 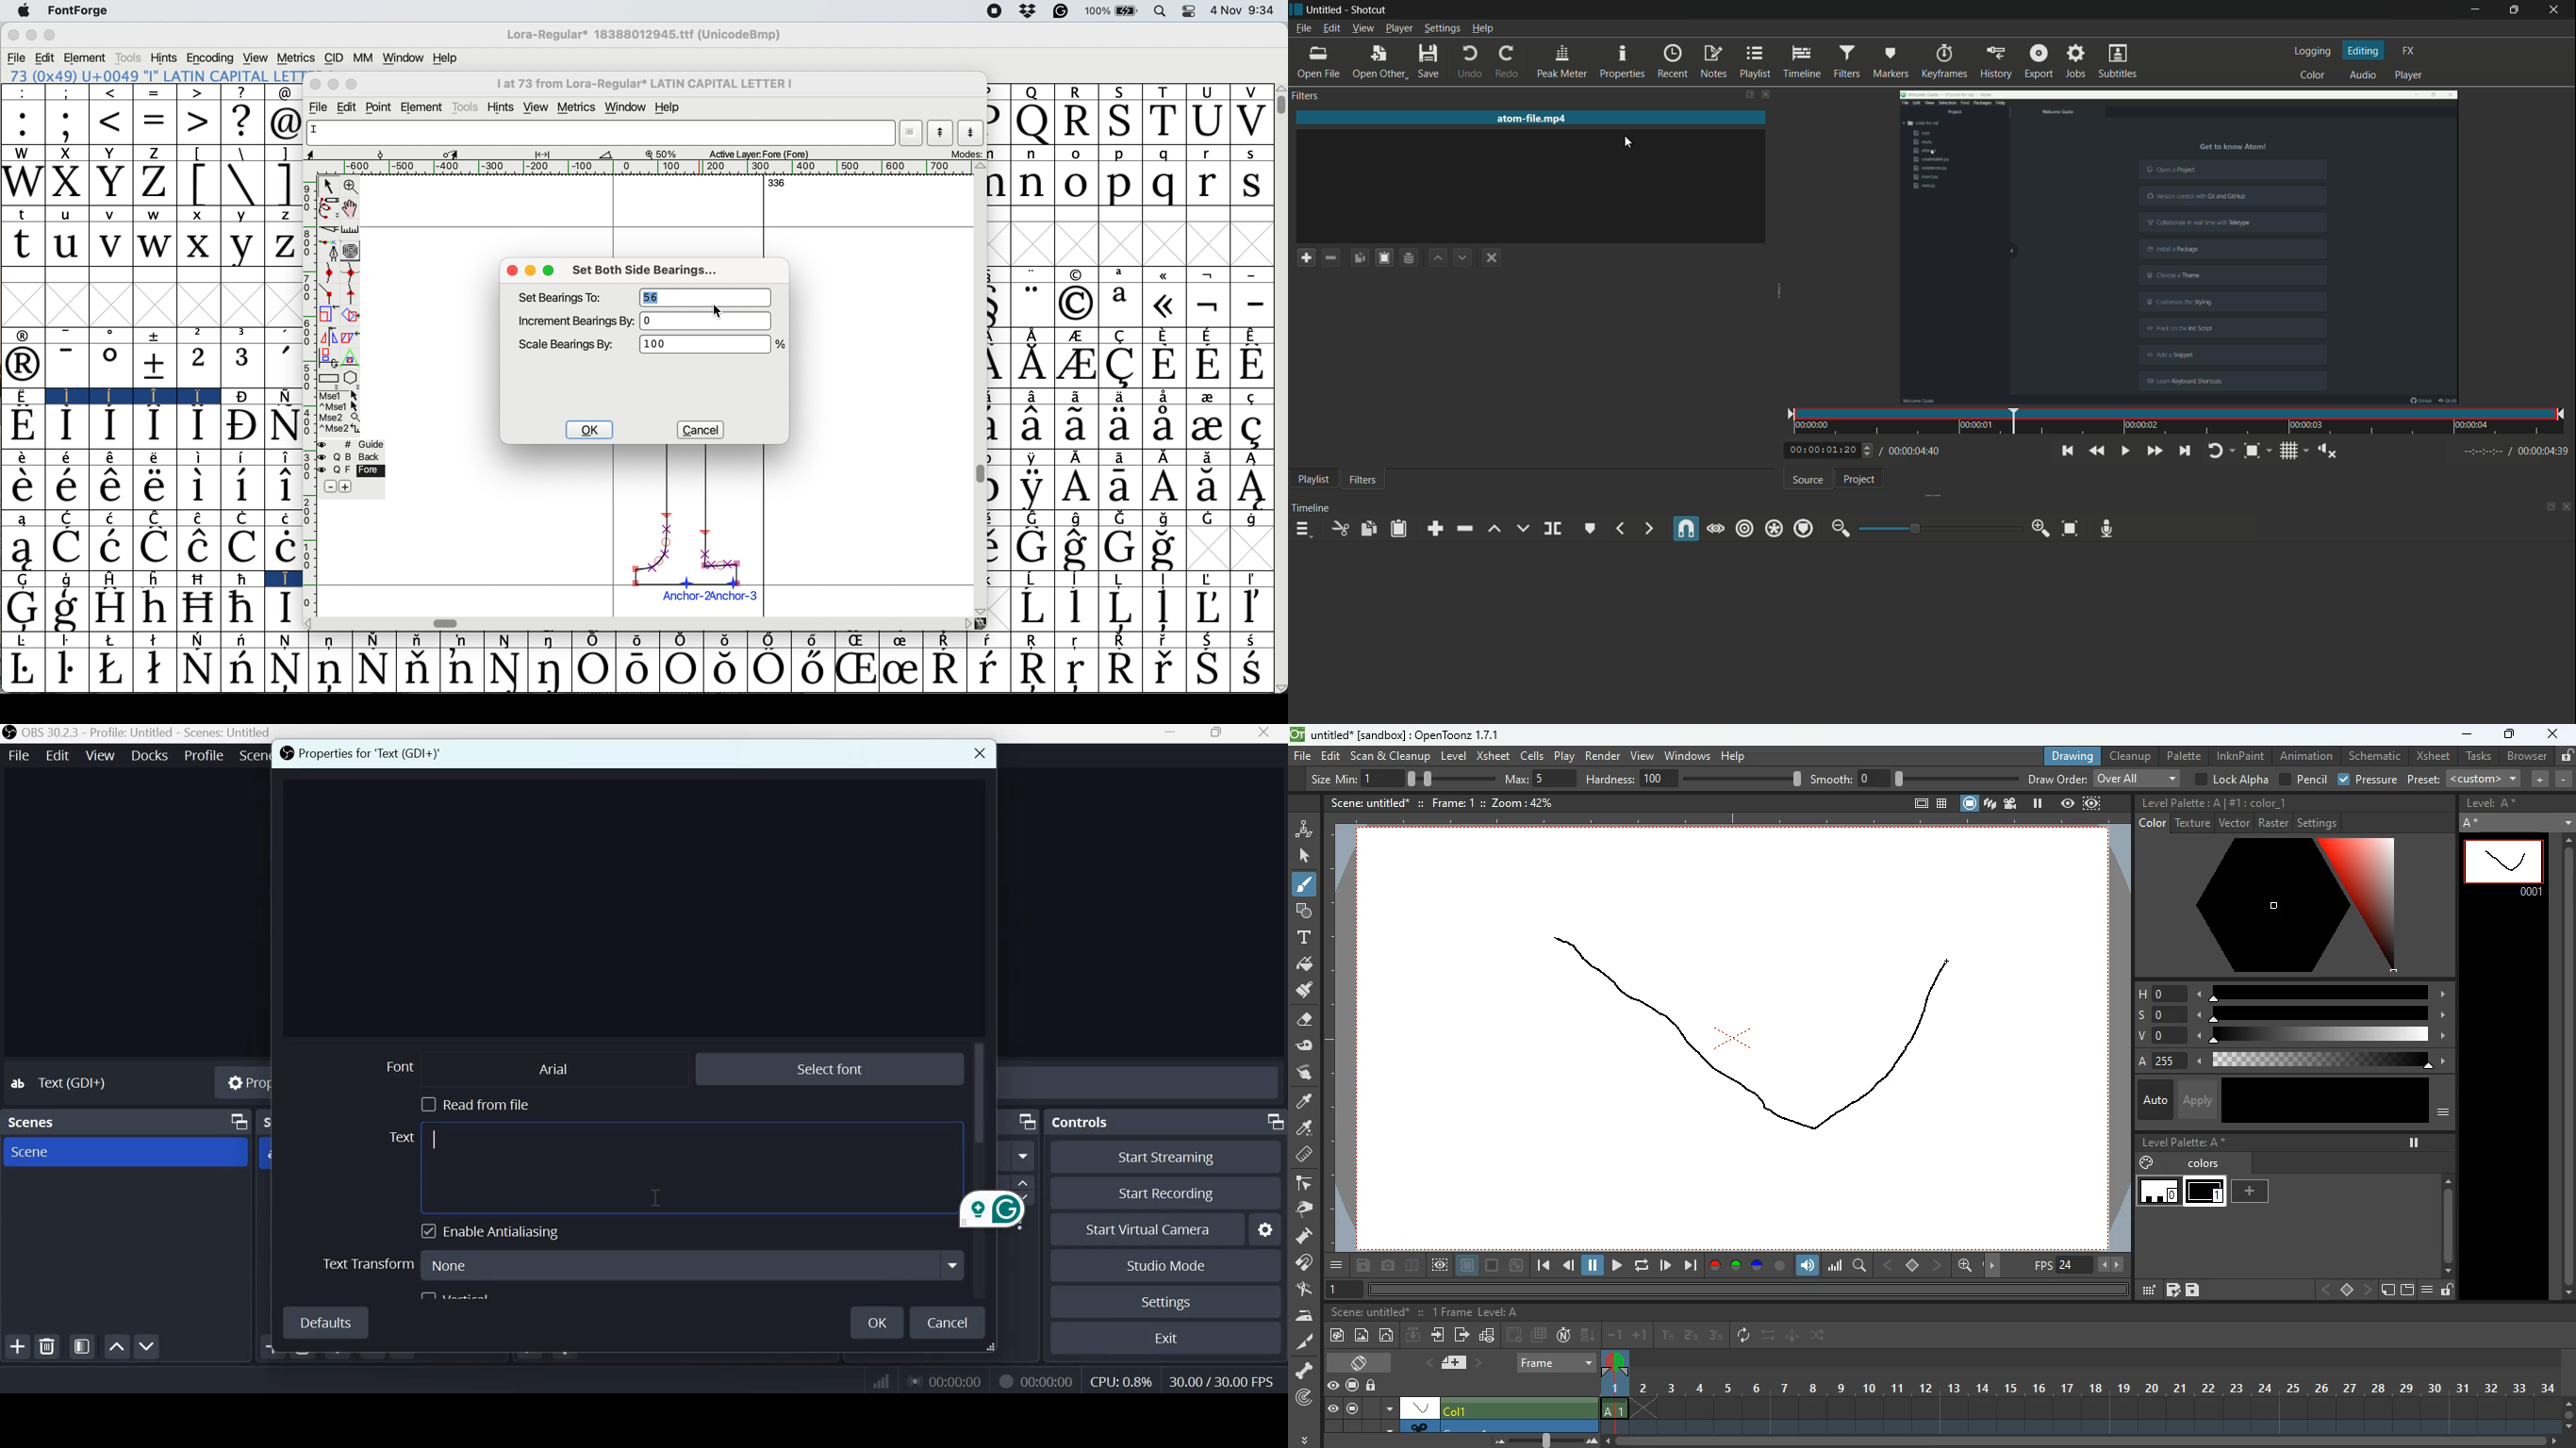 What do you see at coordinates (2179, 245) in the screenshot?
I see `fps changed` at bounding box center [2179, 245].